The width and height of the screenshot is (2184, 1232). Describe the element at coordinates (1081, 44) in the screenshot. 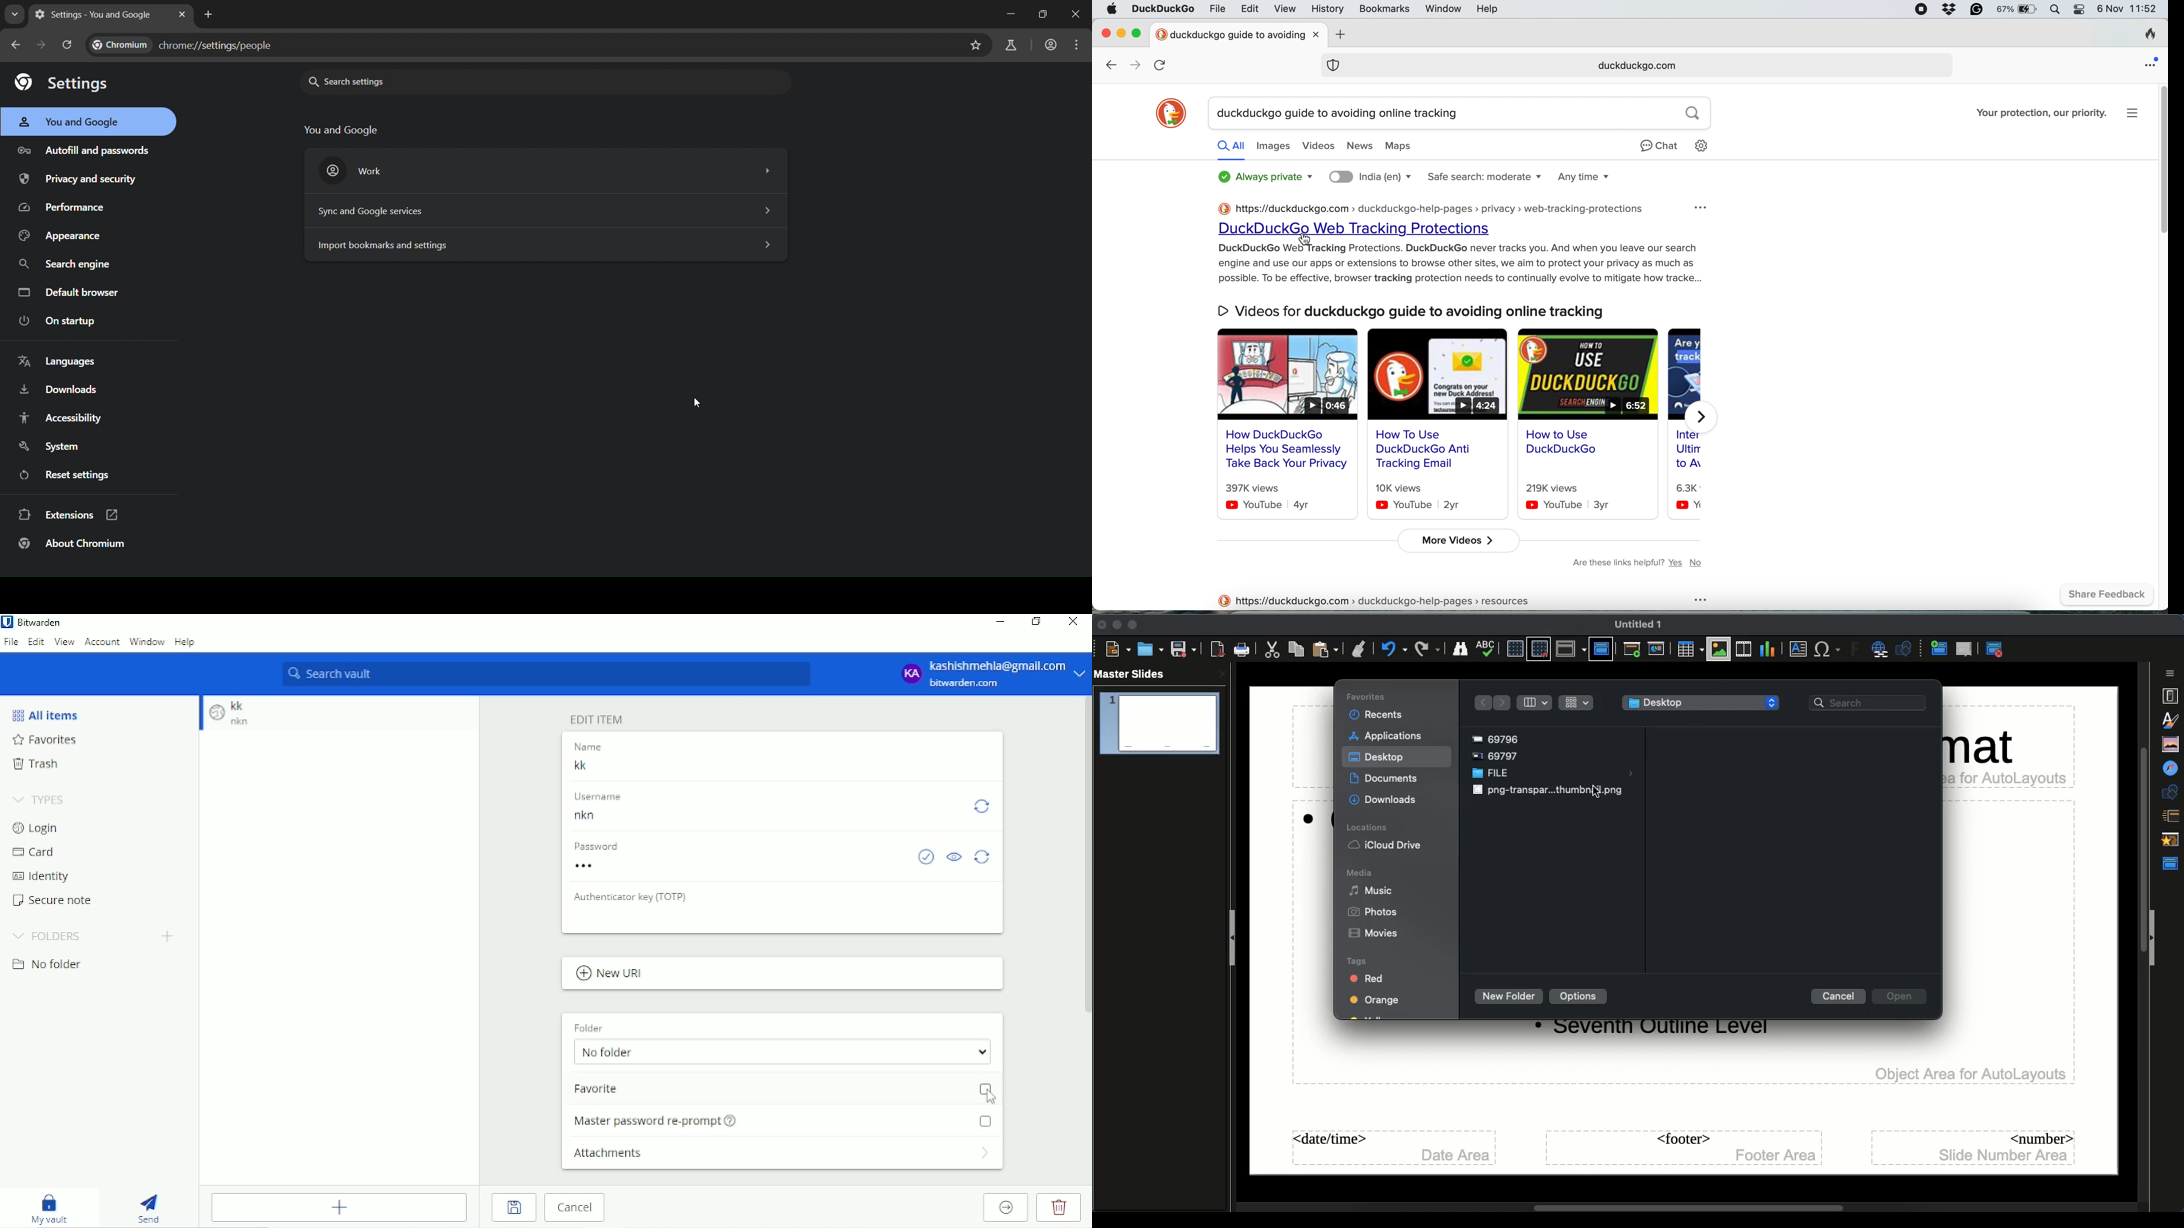

I see `menu` at that location.